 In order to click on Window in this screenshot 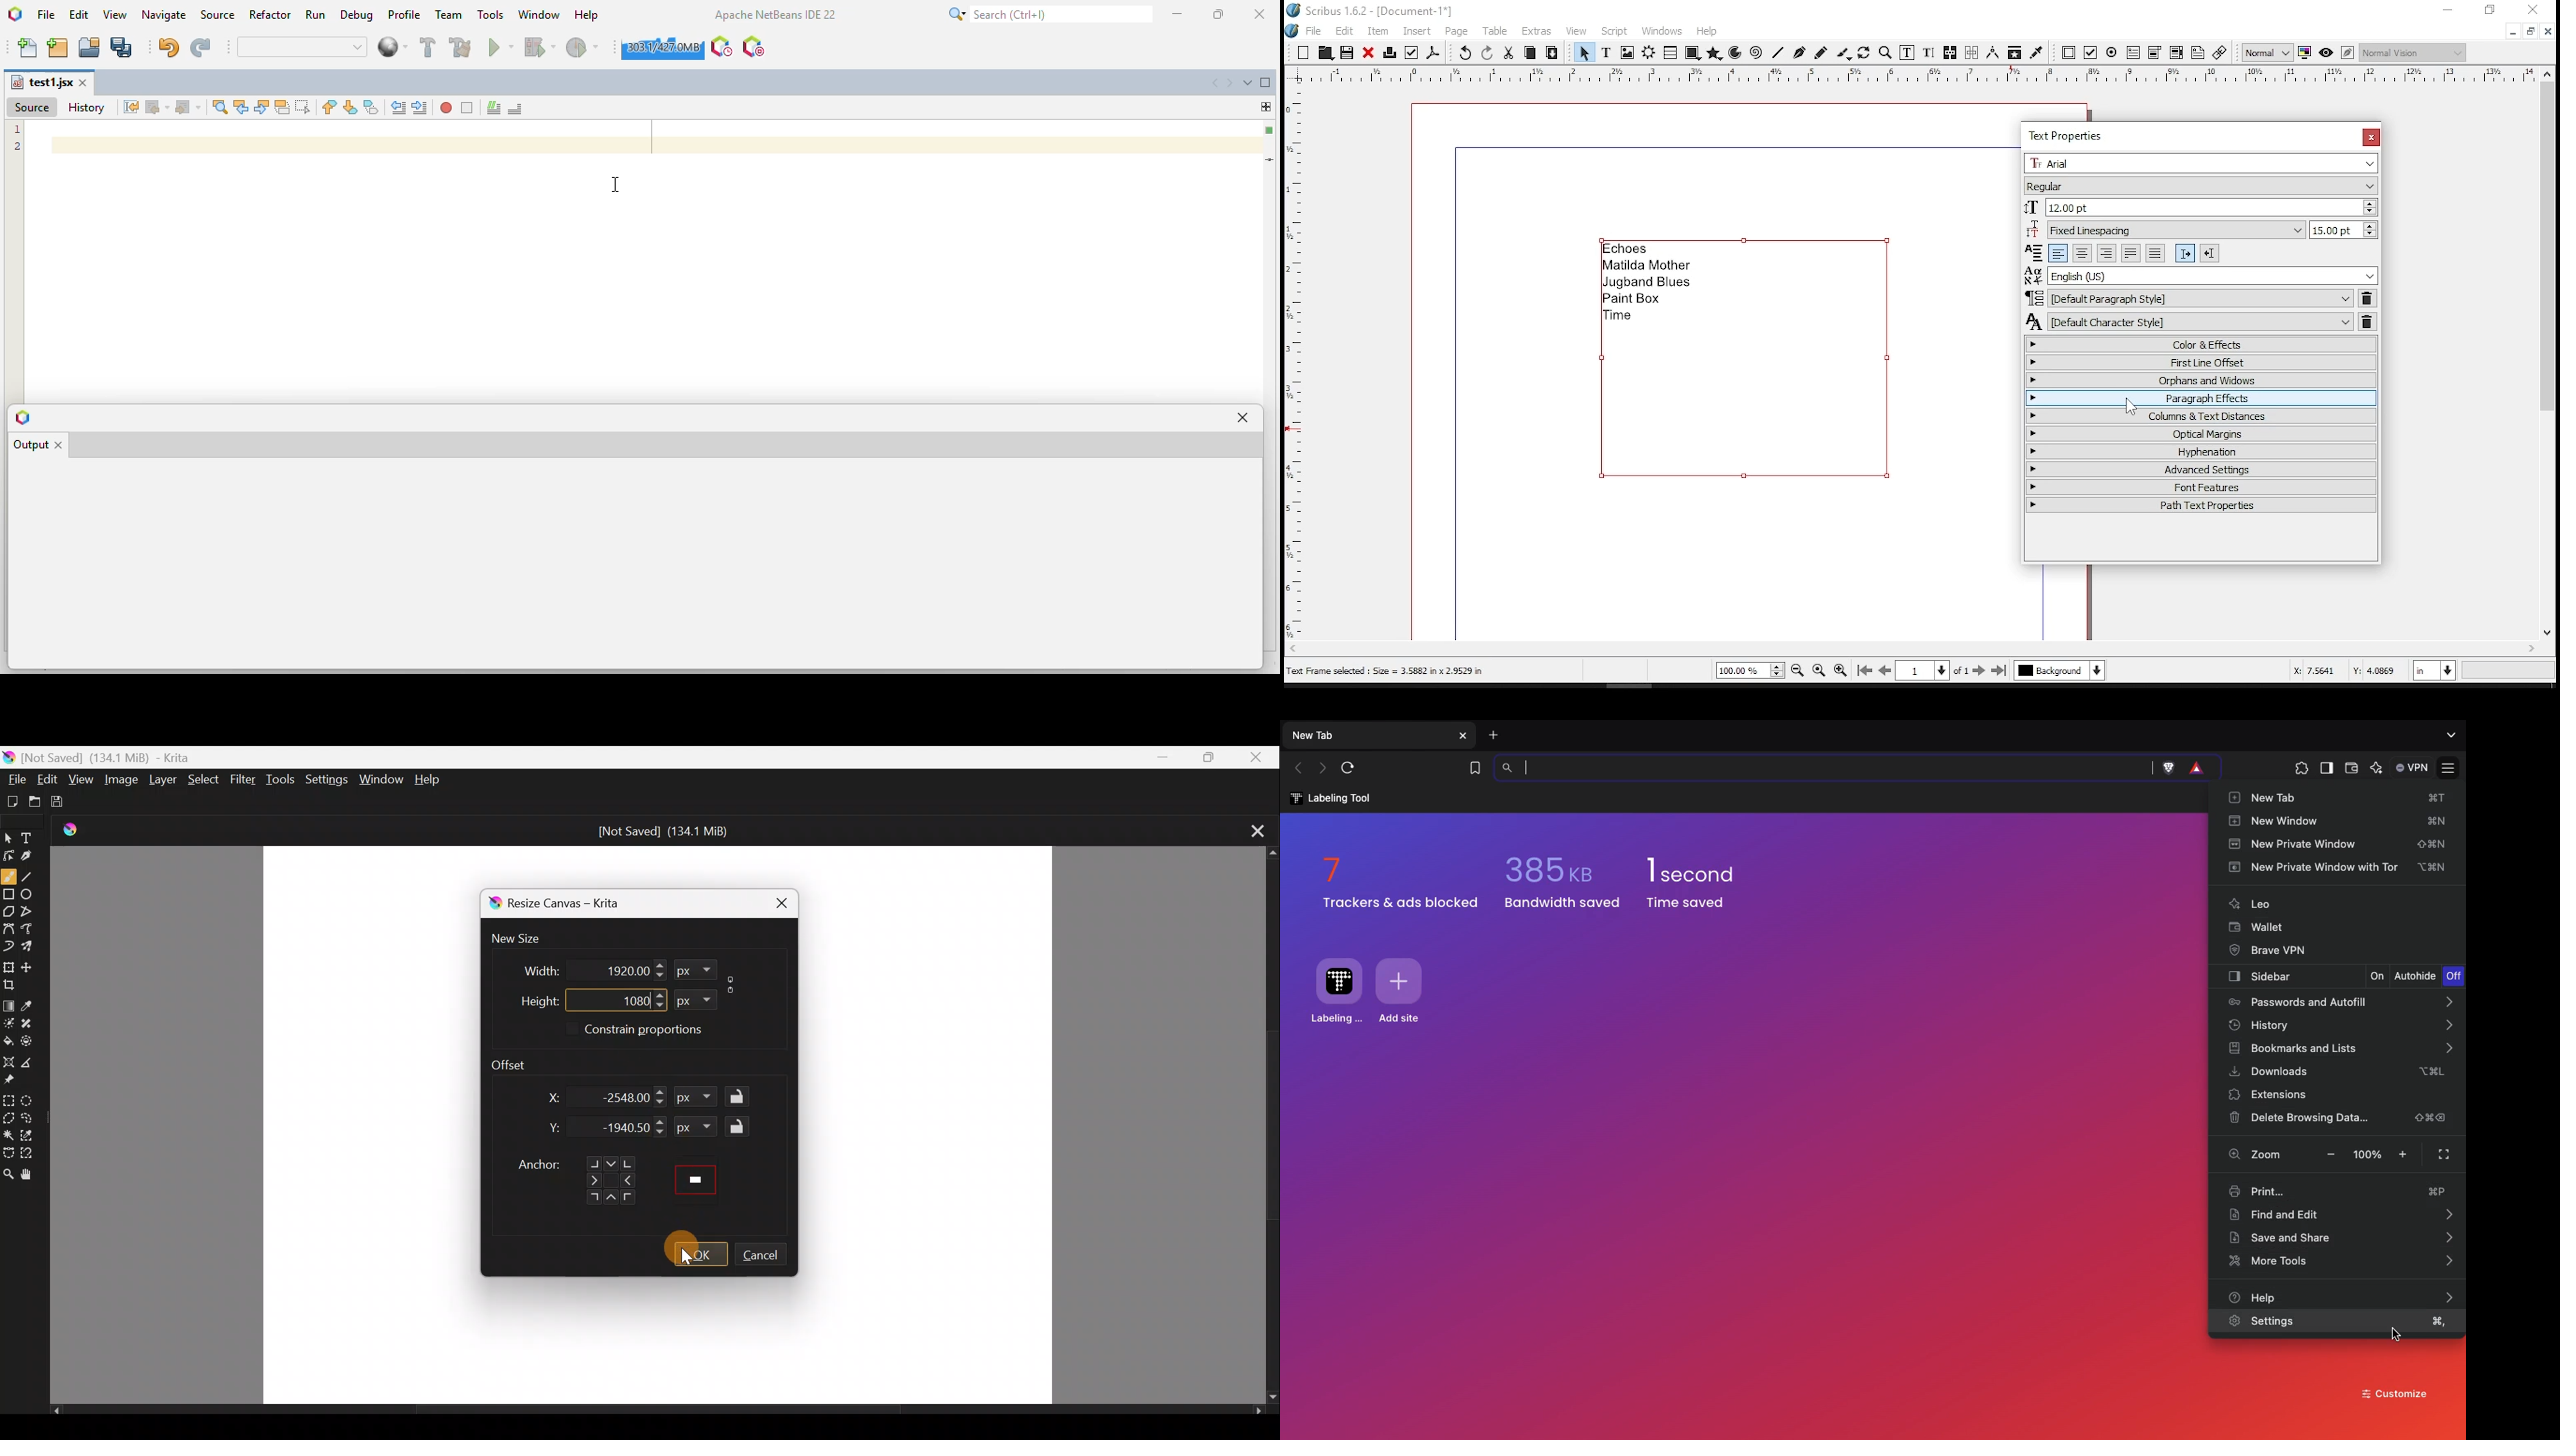, I will do `click(381, 777)`.